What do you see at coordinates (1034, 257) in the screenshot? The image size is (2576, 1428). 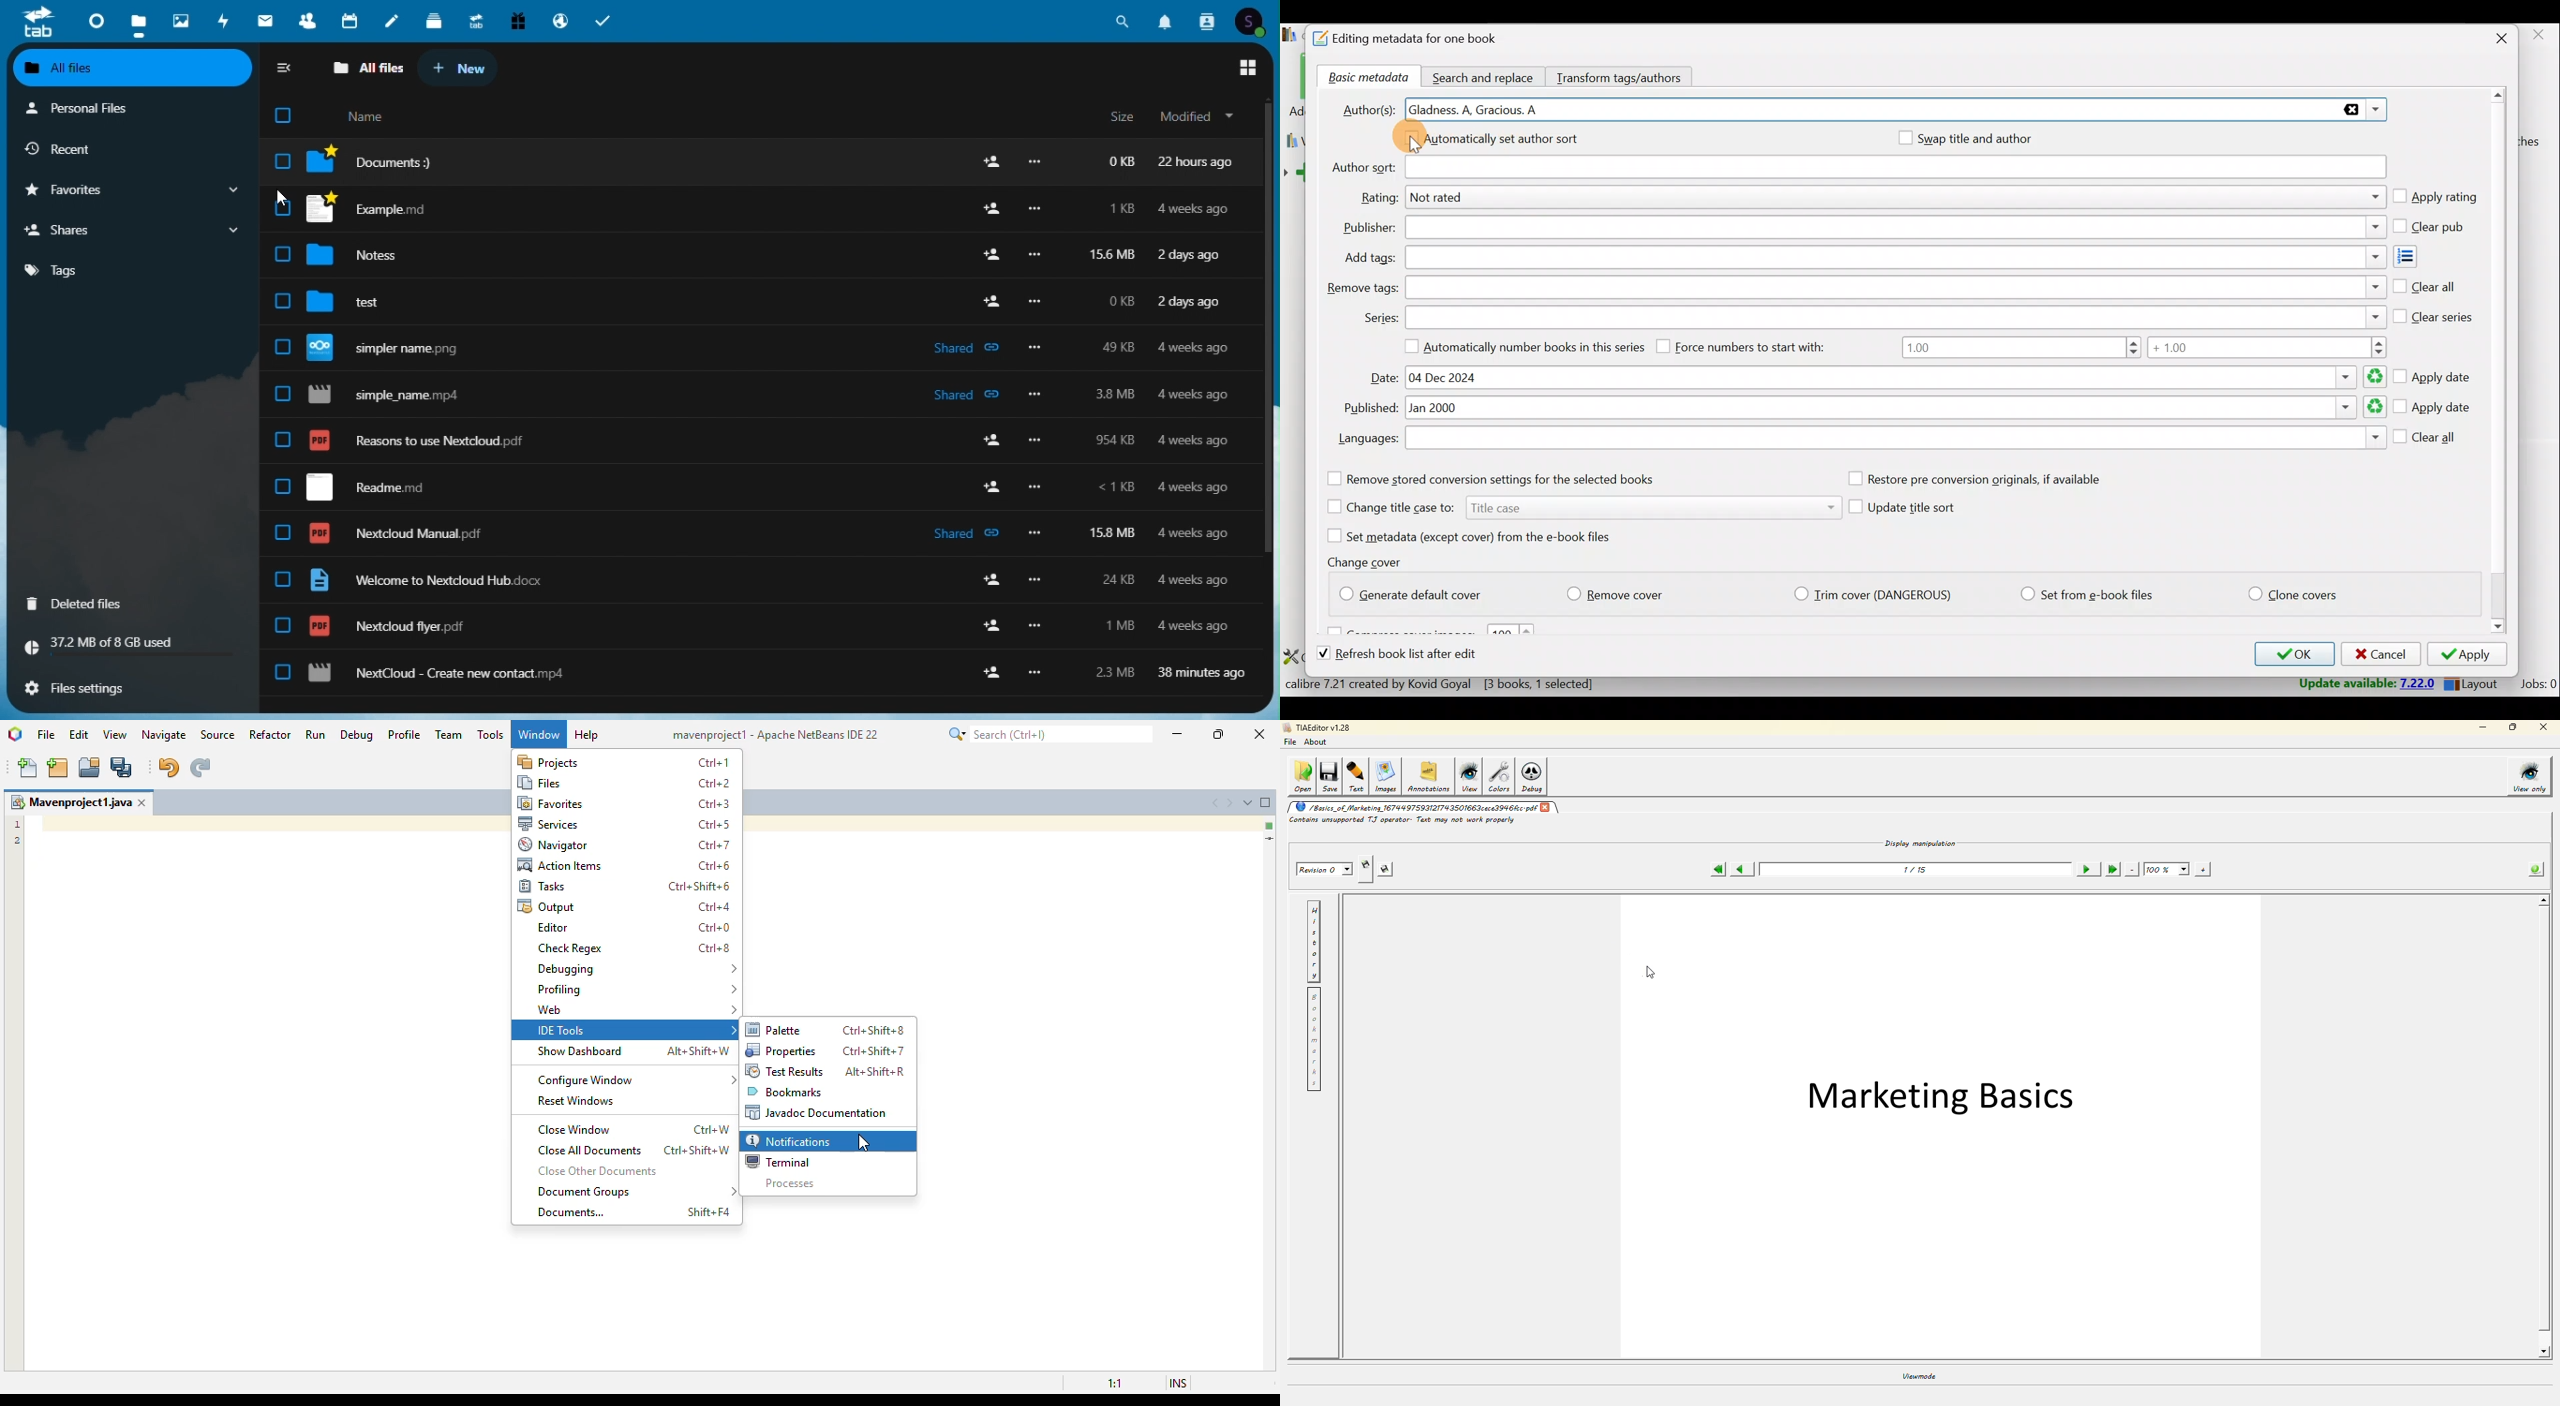 I see `more options` at bounding box center [1034, 257].